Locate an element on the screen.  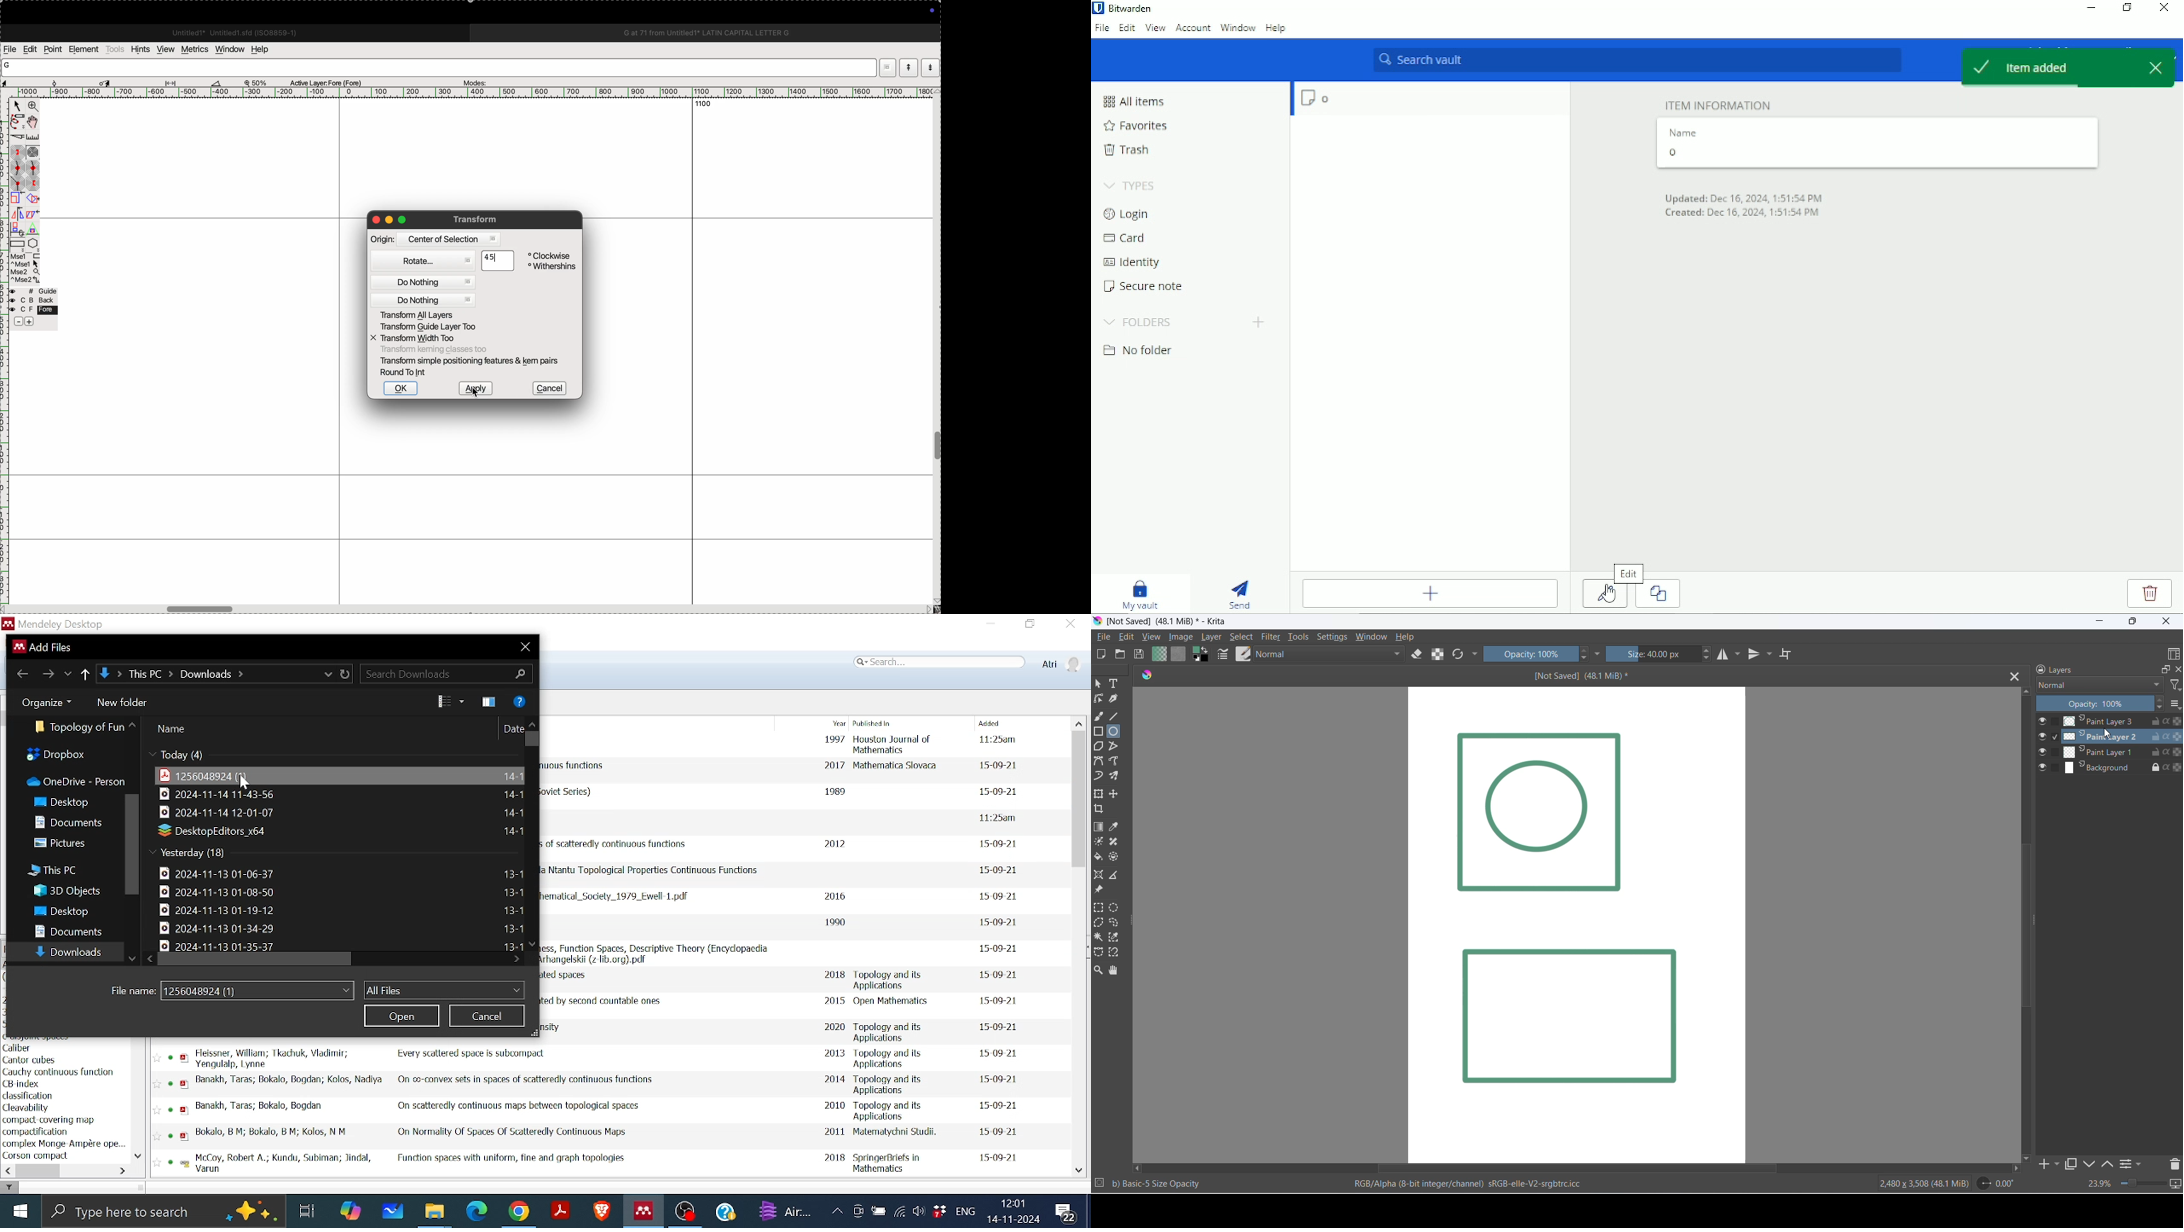
Published in is located at coordinates (890, 1000).